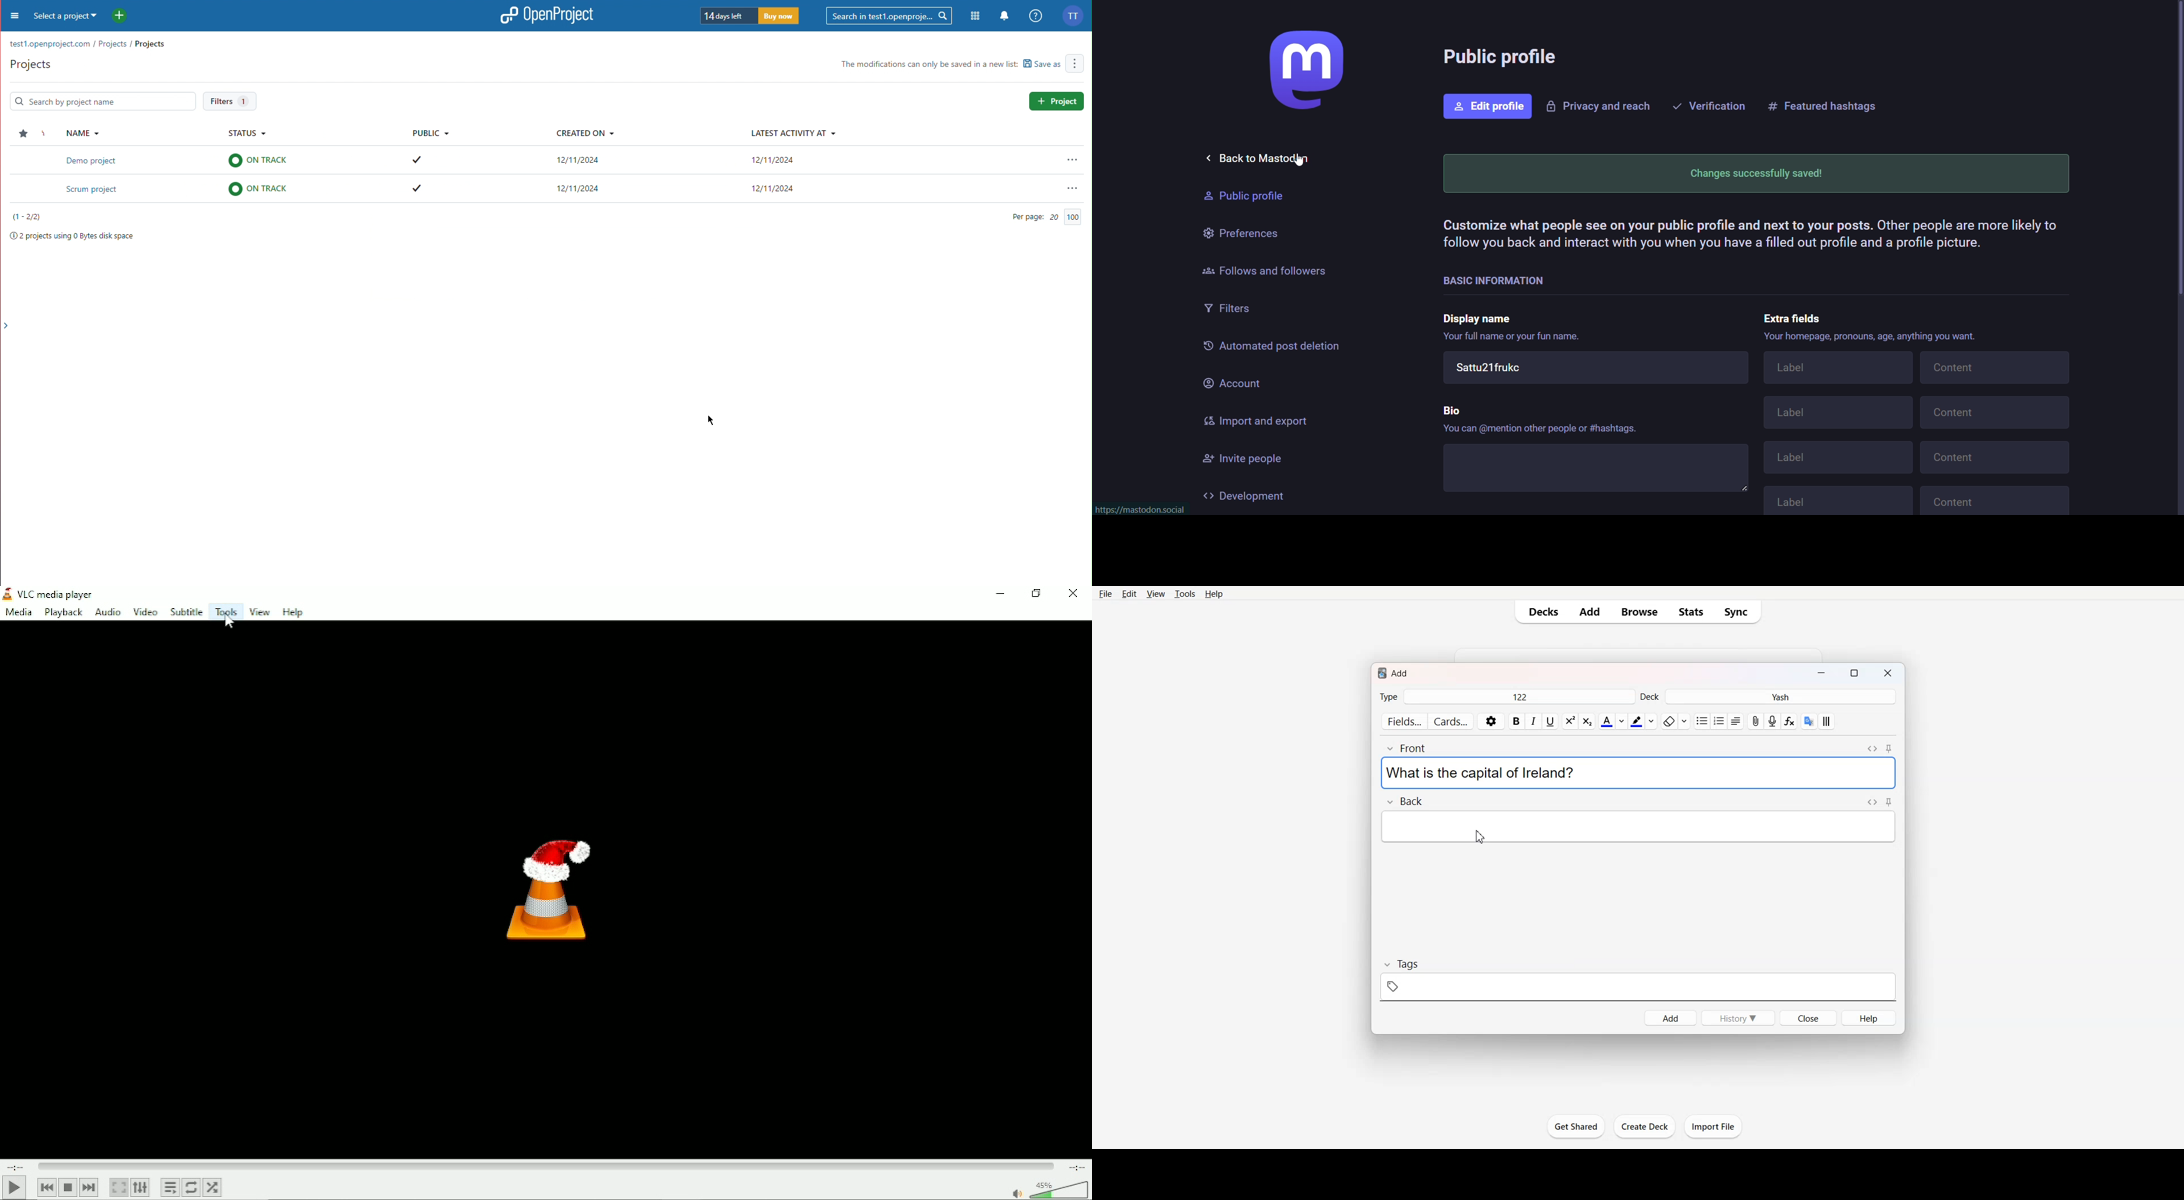 This screenshot has width=2184, height=1204. Describe the element at coordinates (1300, 159) in the screenshot. I see `cursor` at that location.